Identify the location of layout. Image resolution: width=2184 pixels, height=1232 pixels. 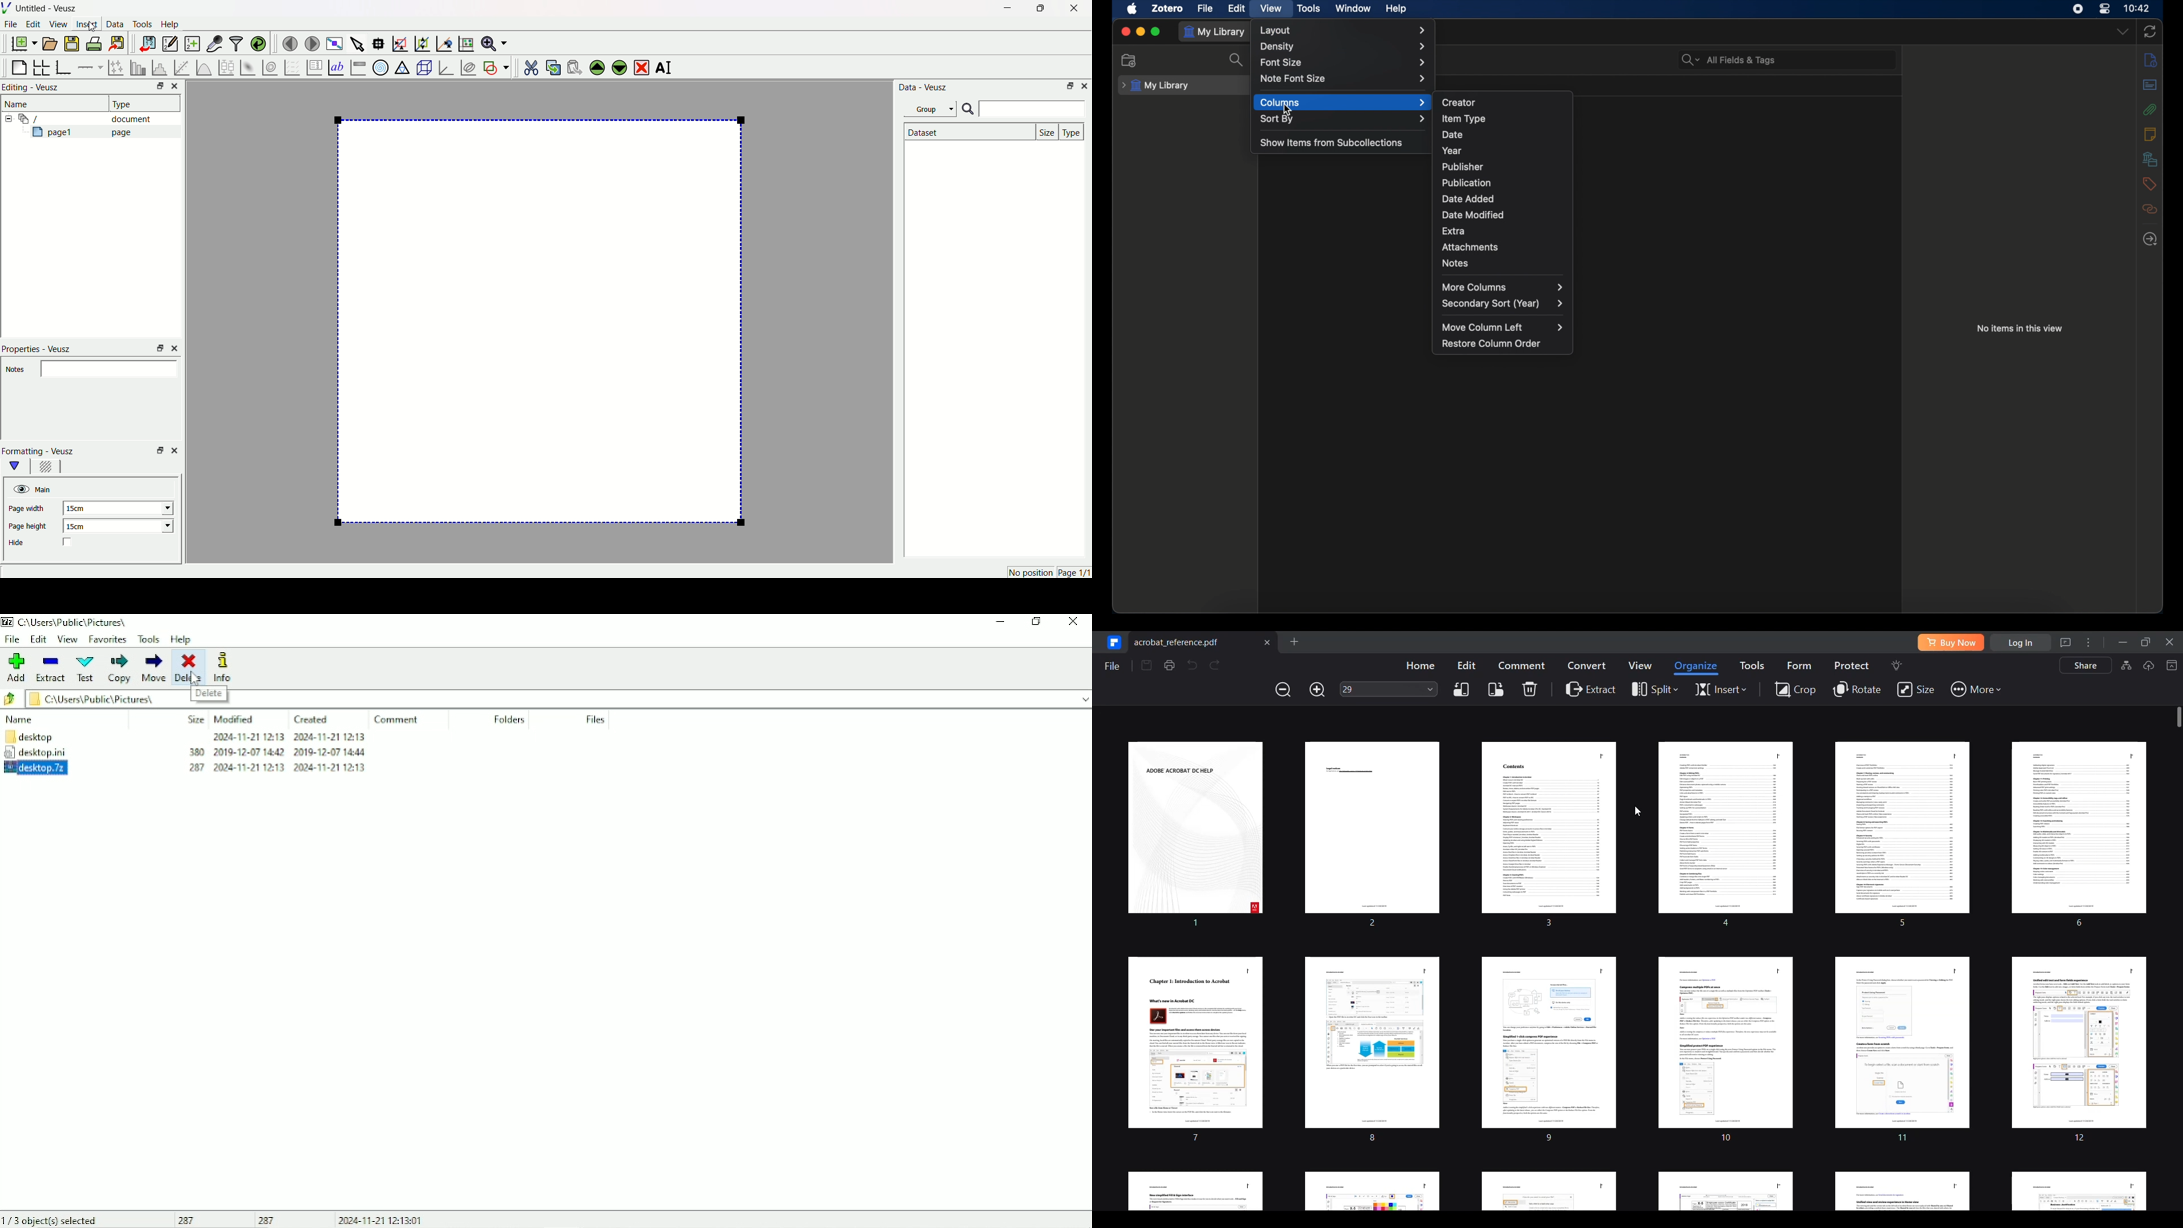
(1343, 30).